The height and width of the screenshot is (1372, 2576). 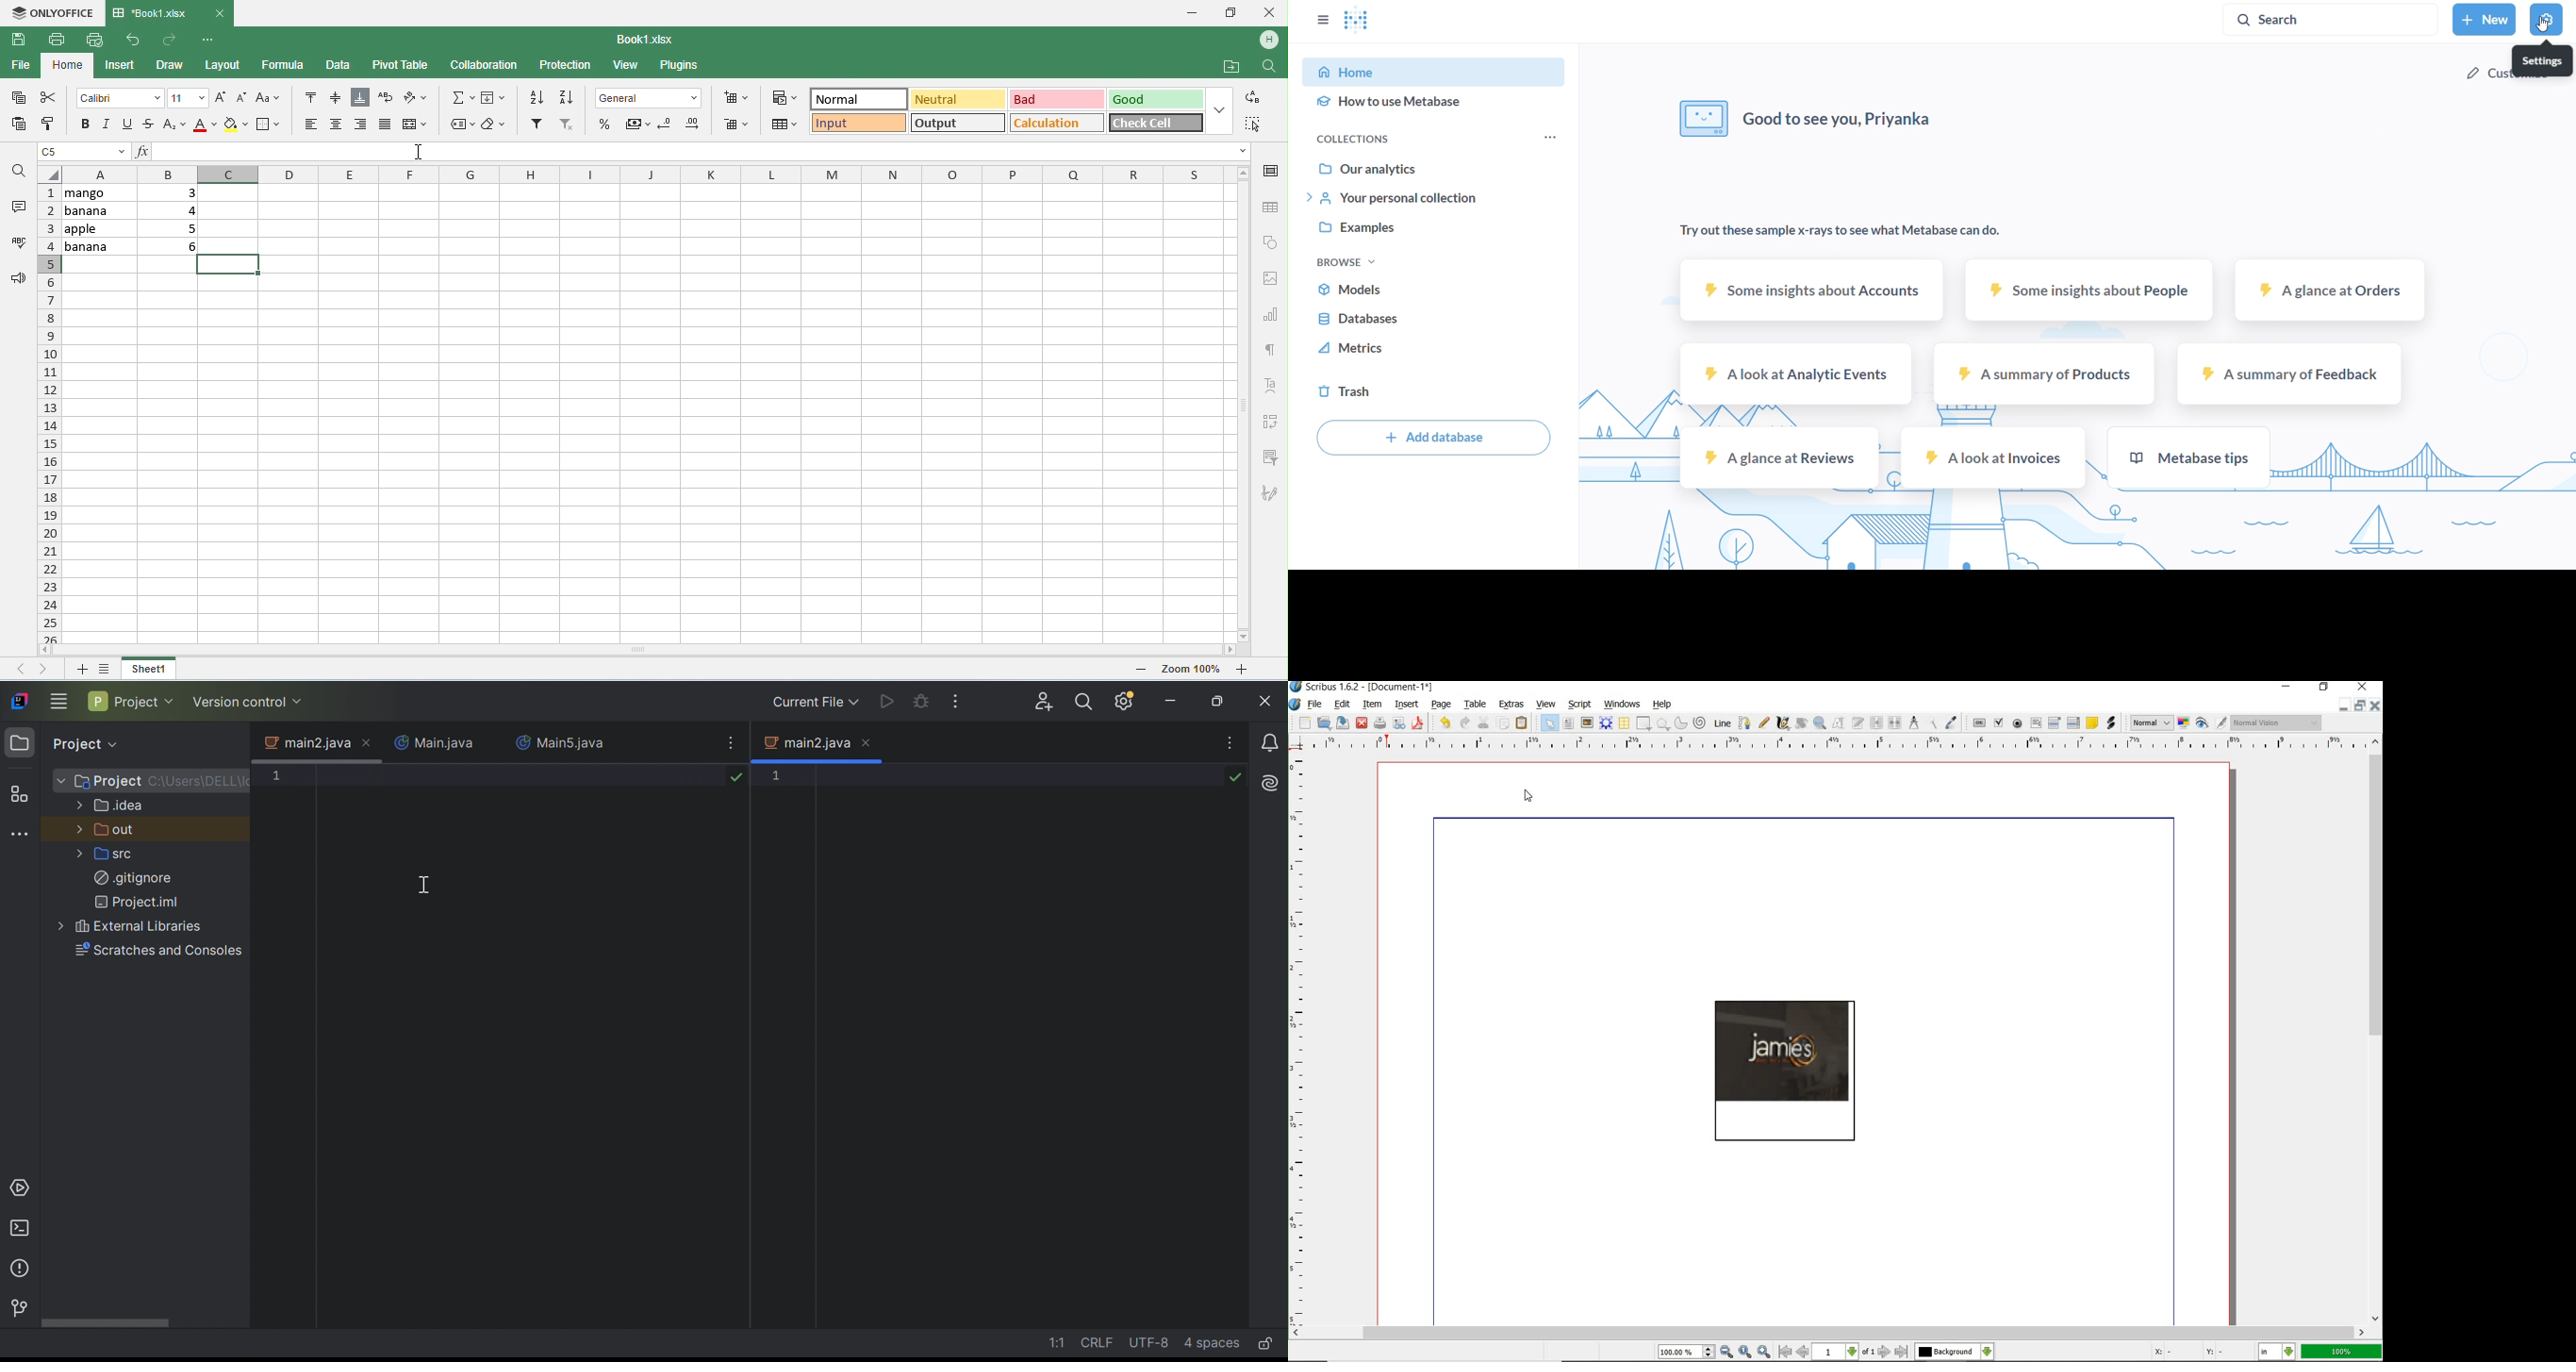 What do you see at coordinates (87, 744) in the screenshot?
I see `Project` at bounding box center [87, 744].